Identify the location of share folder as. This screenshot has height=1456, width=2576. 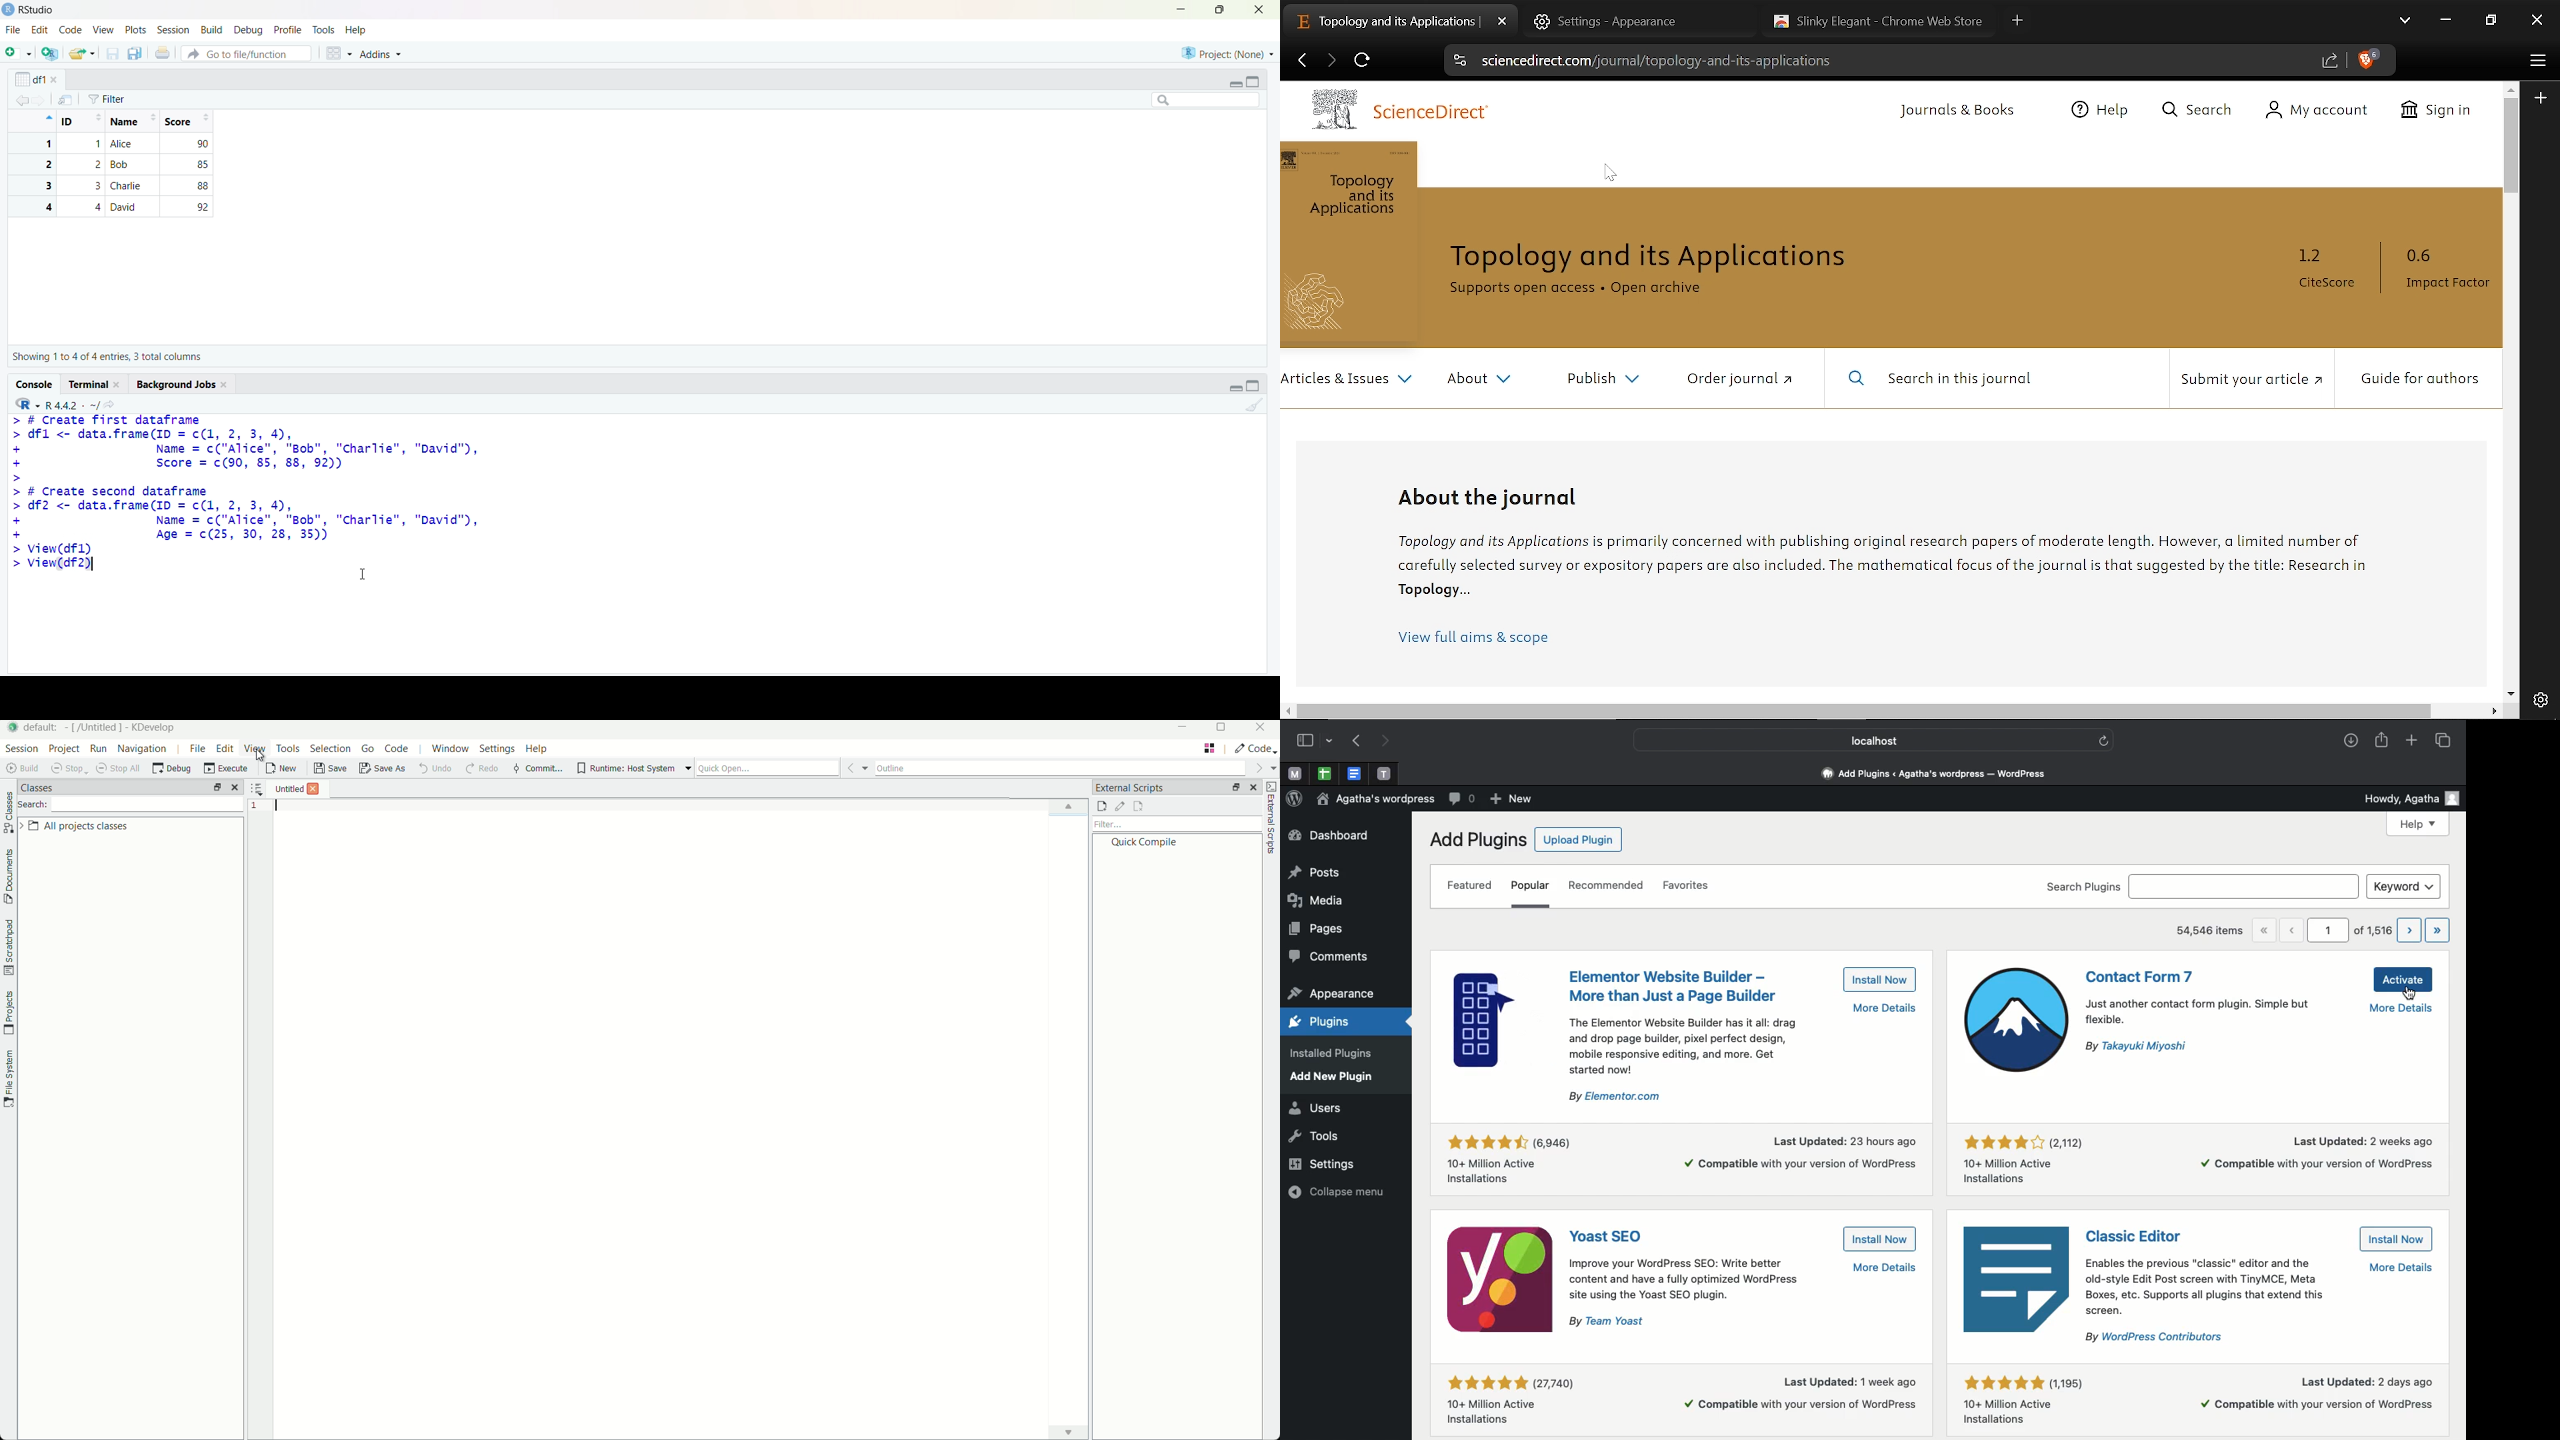
(83, 53).